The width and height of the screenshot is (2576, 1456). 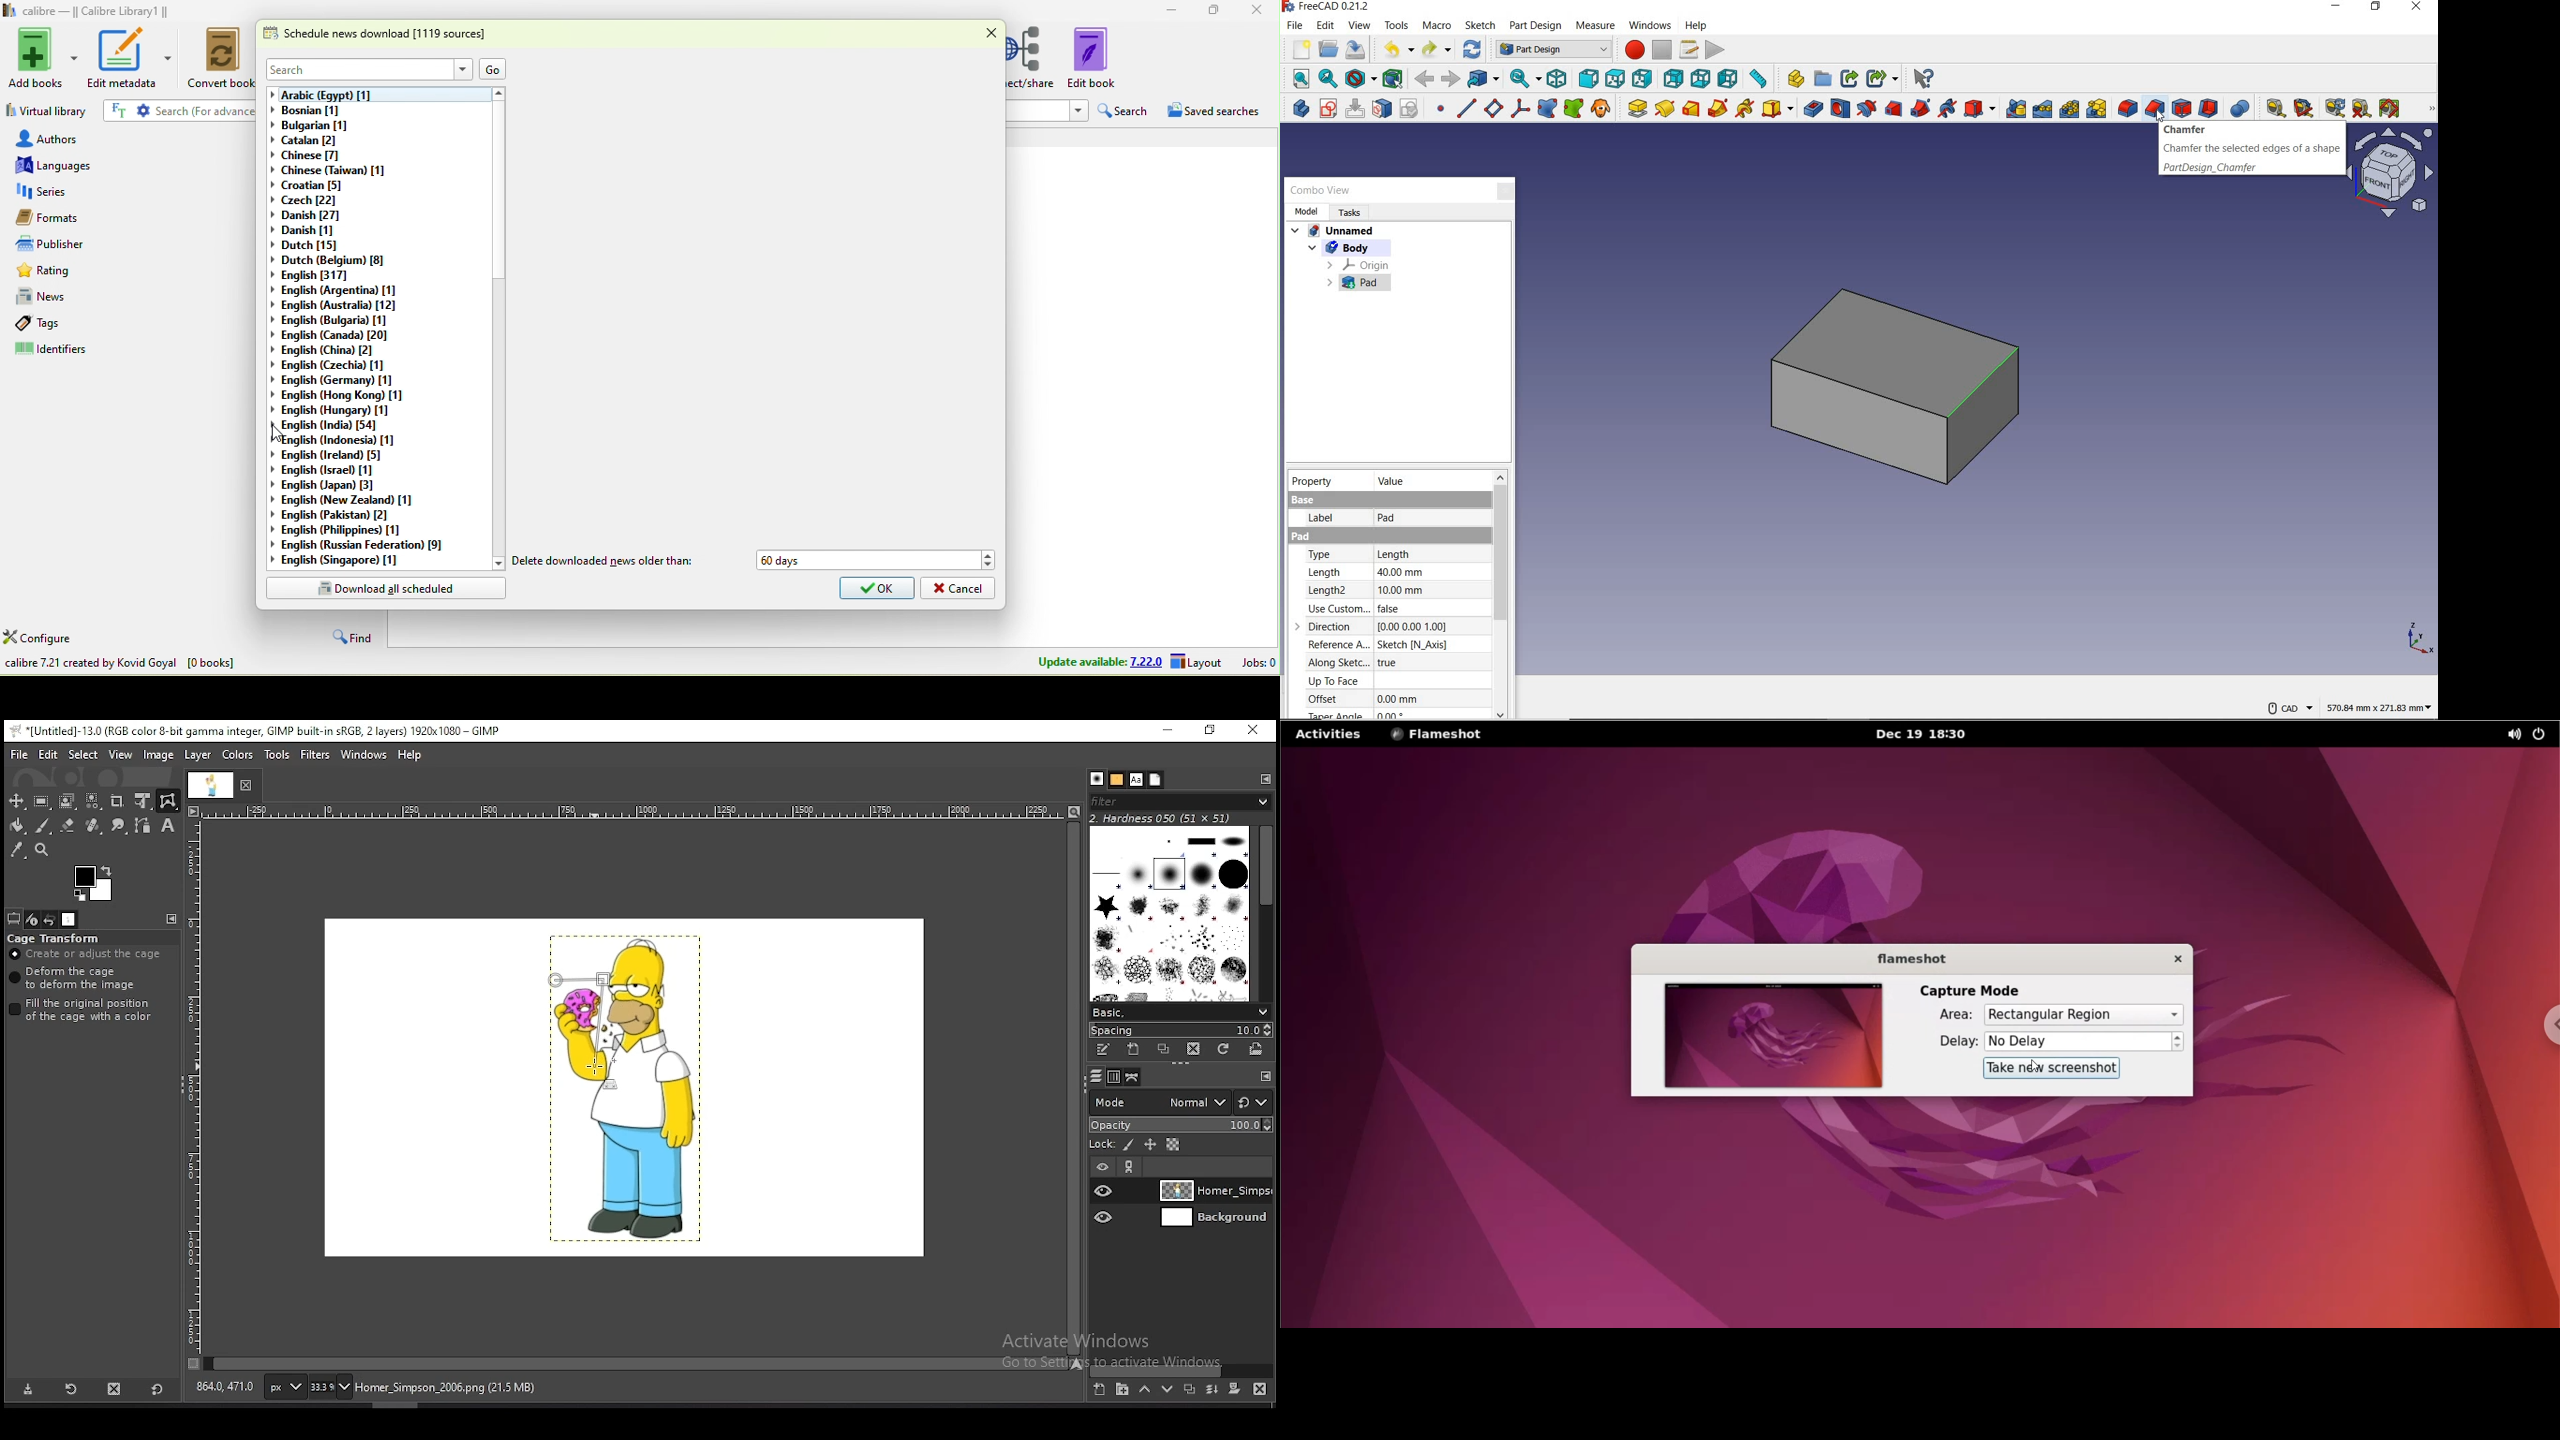 I want to click on Part Design, so click(x=1551, y=50).